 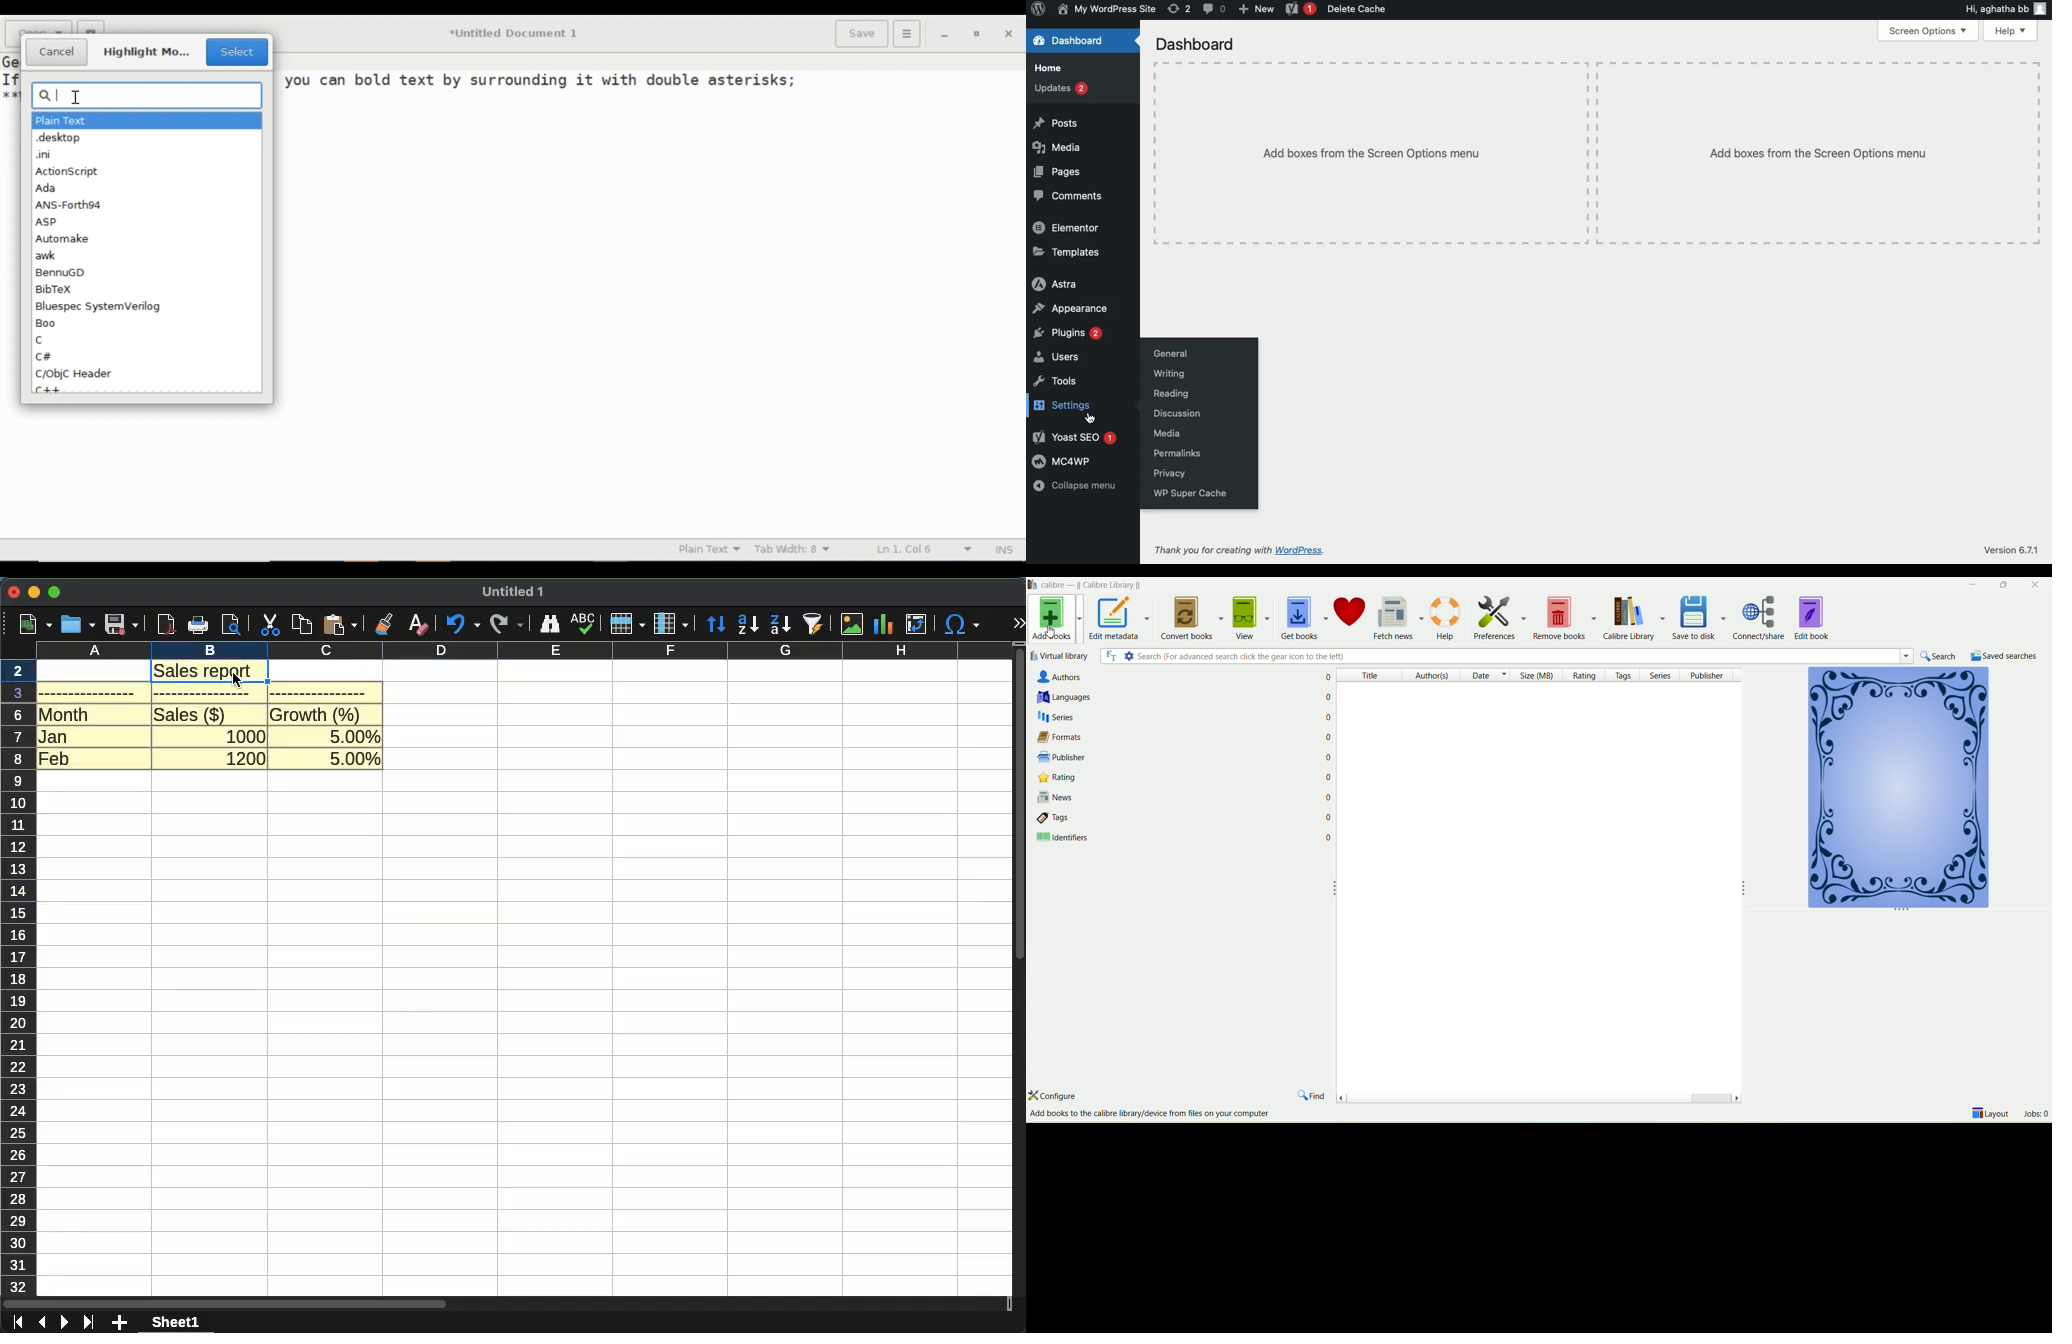 What do you see at coordinates (1171, 373) in the screenshot?
I see `Writing` at bounding box center [1171, 373].